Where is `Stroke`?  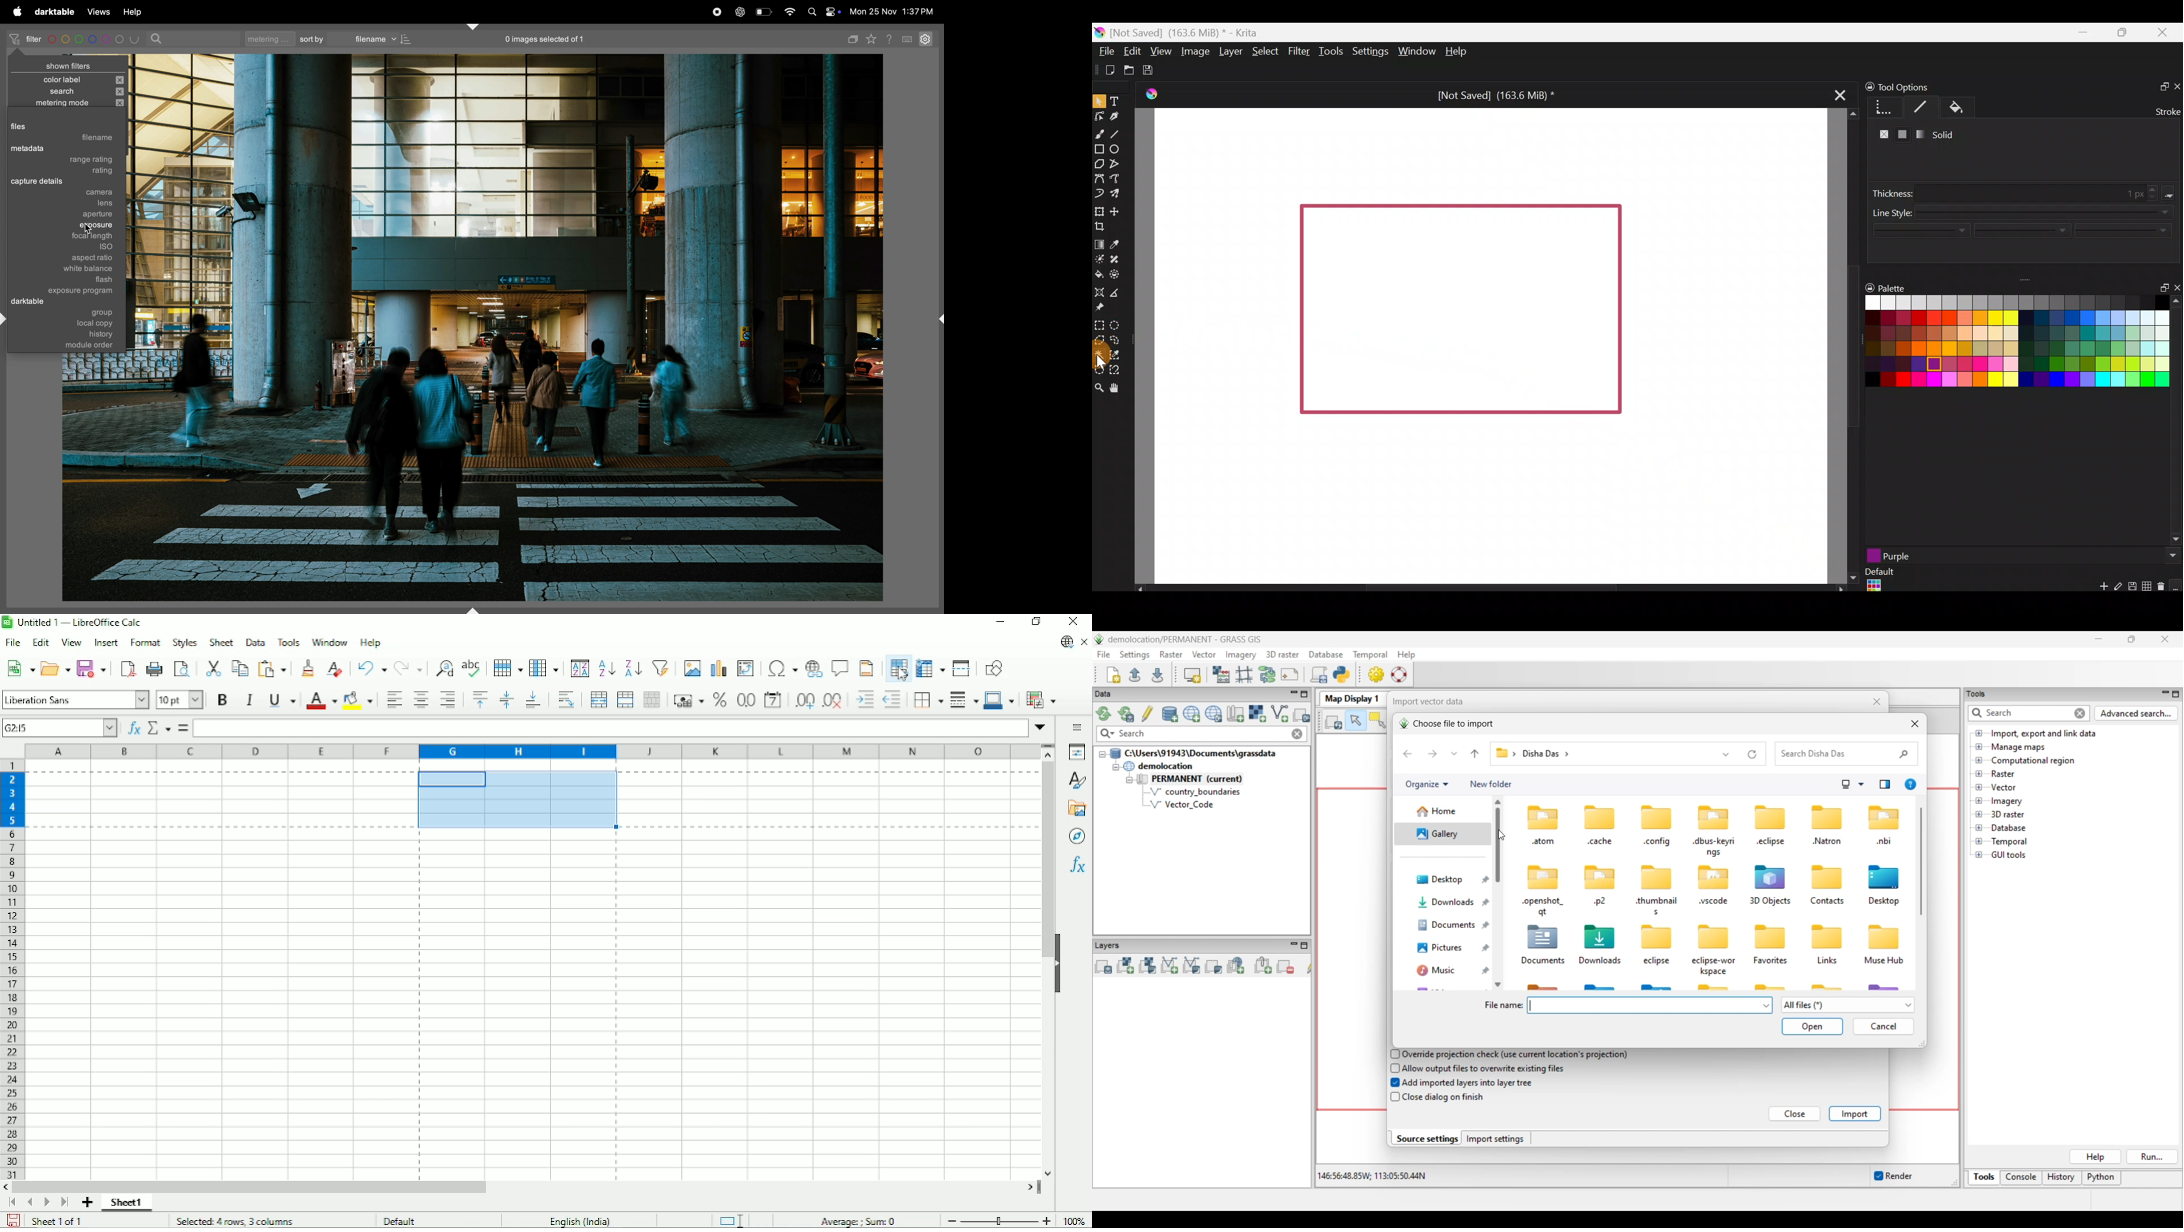
Stroke is located at coordinates (1922, 106).